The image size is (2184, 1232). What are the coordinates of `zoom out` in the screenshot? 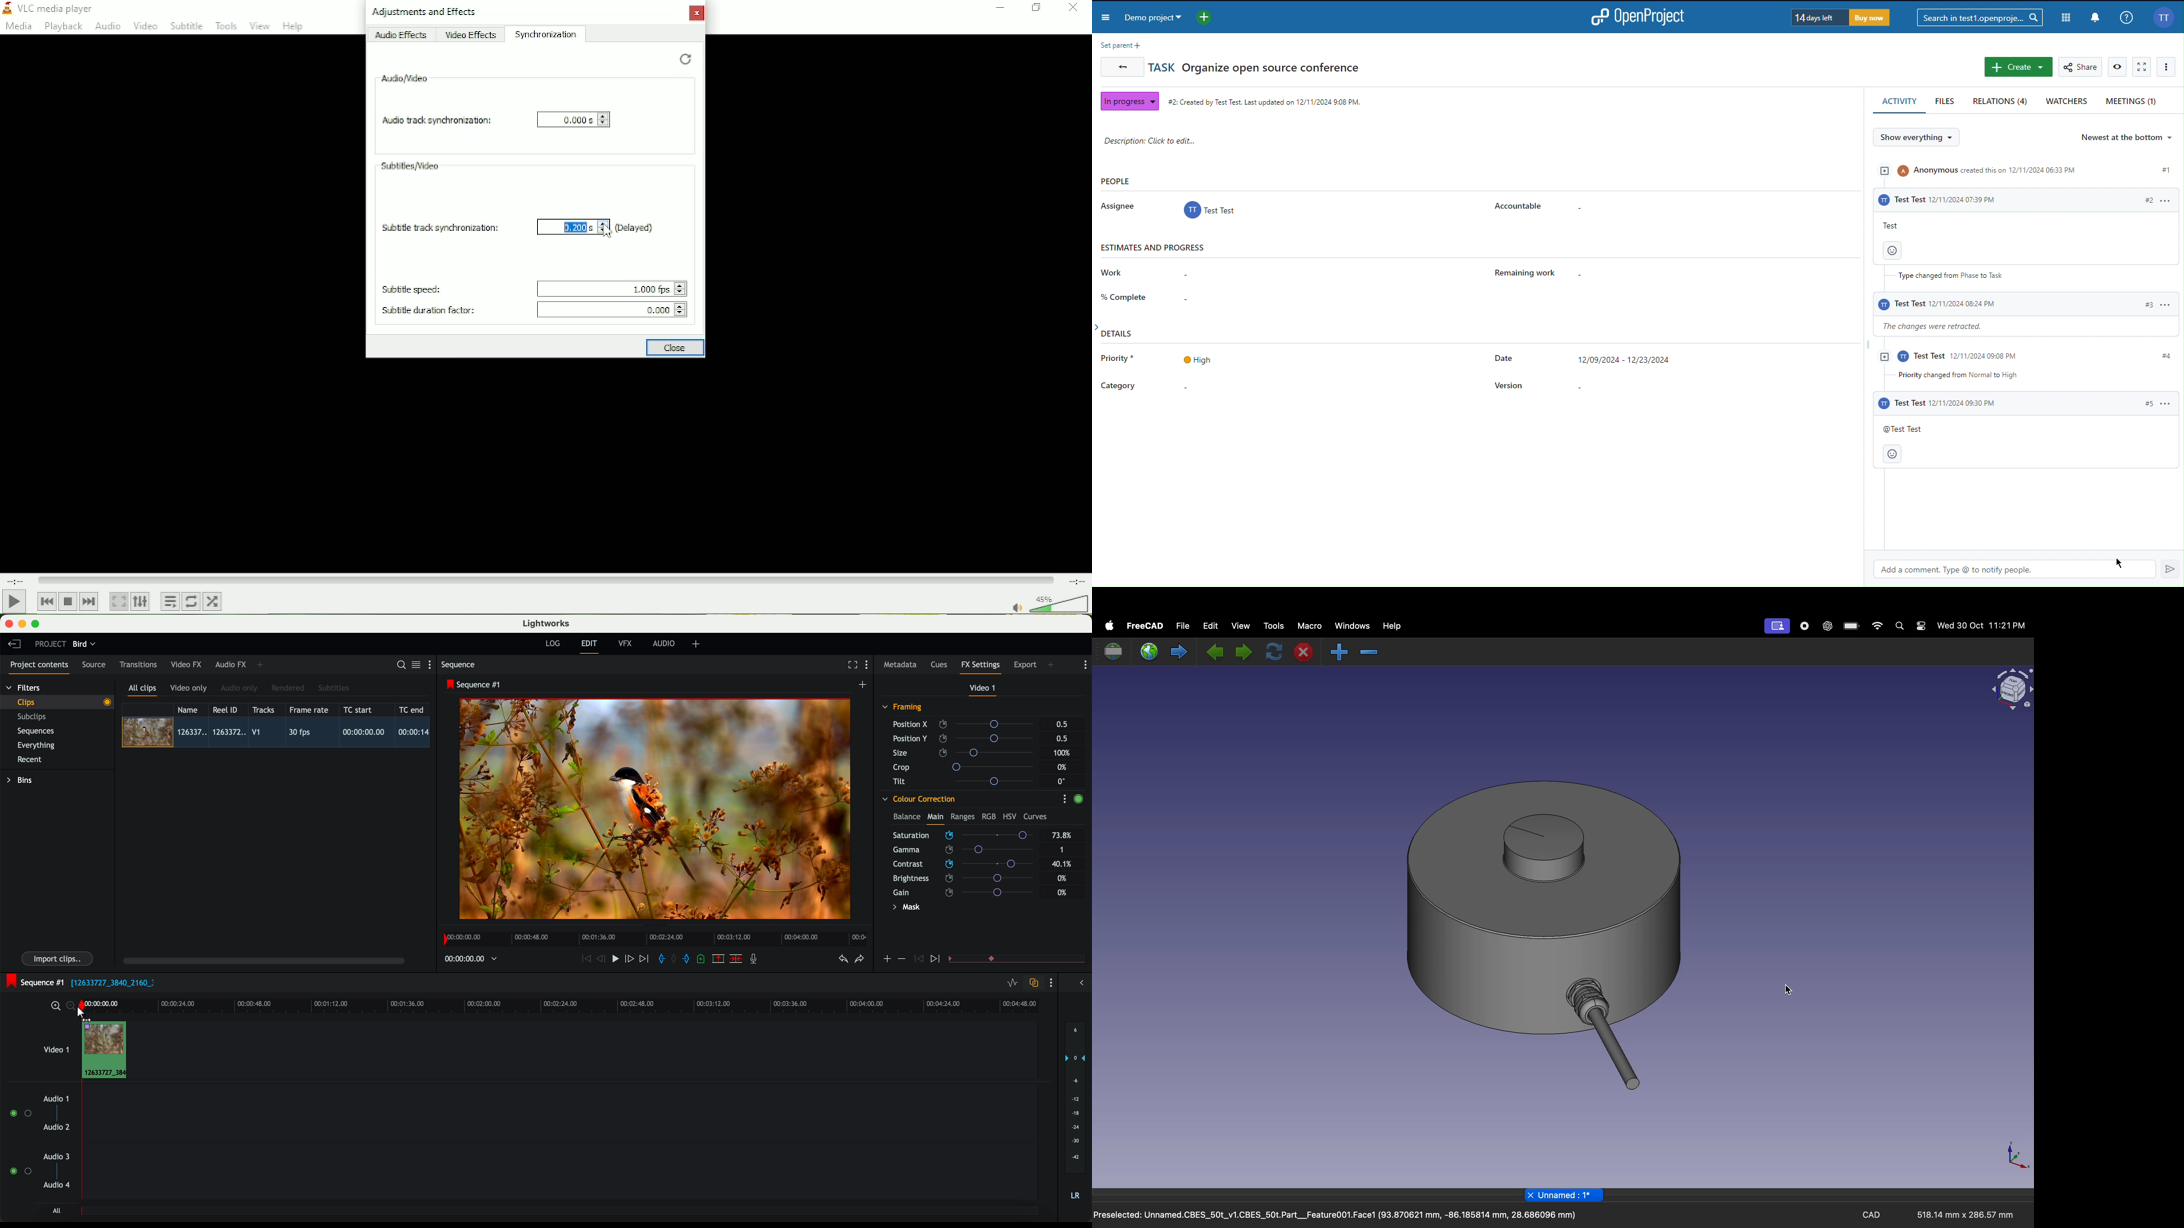 It's located at (1338, 652).